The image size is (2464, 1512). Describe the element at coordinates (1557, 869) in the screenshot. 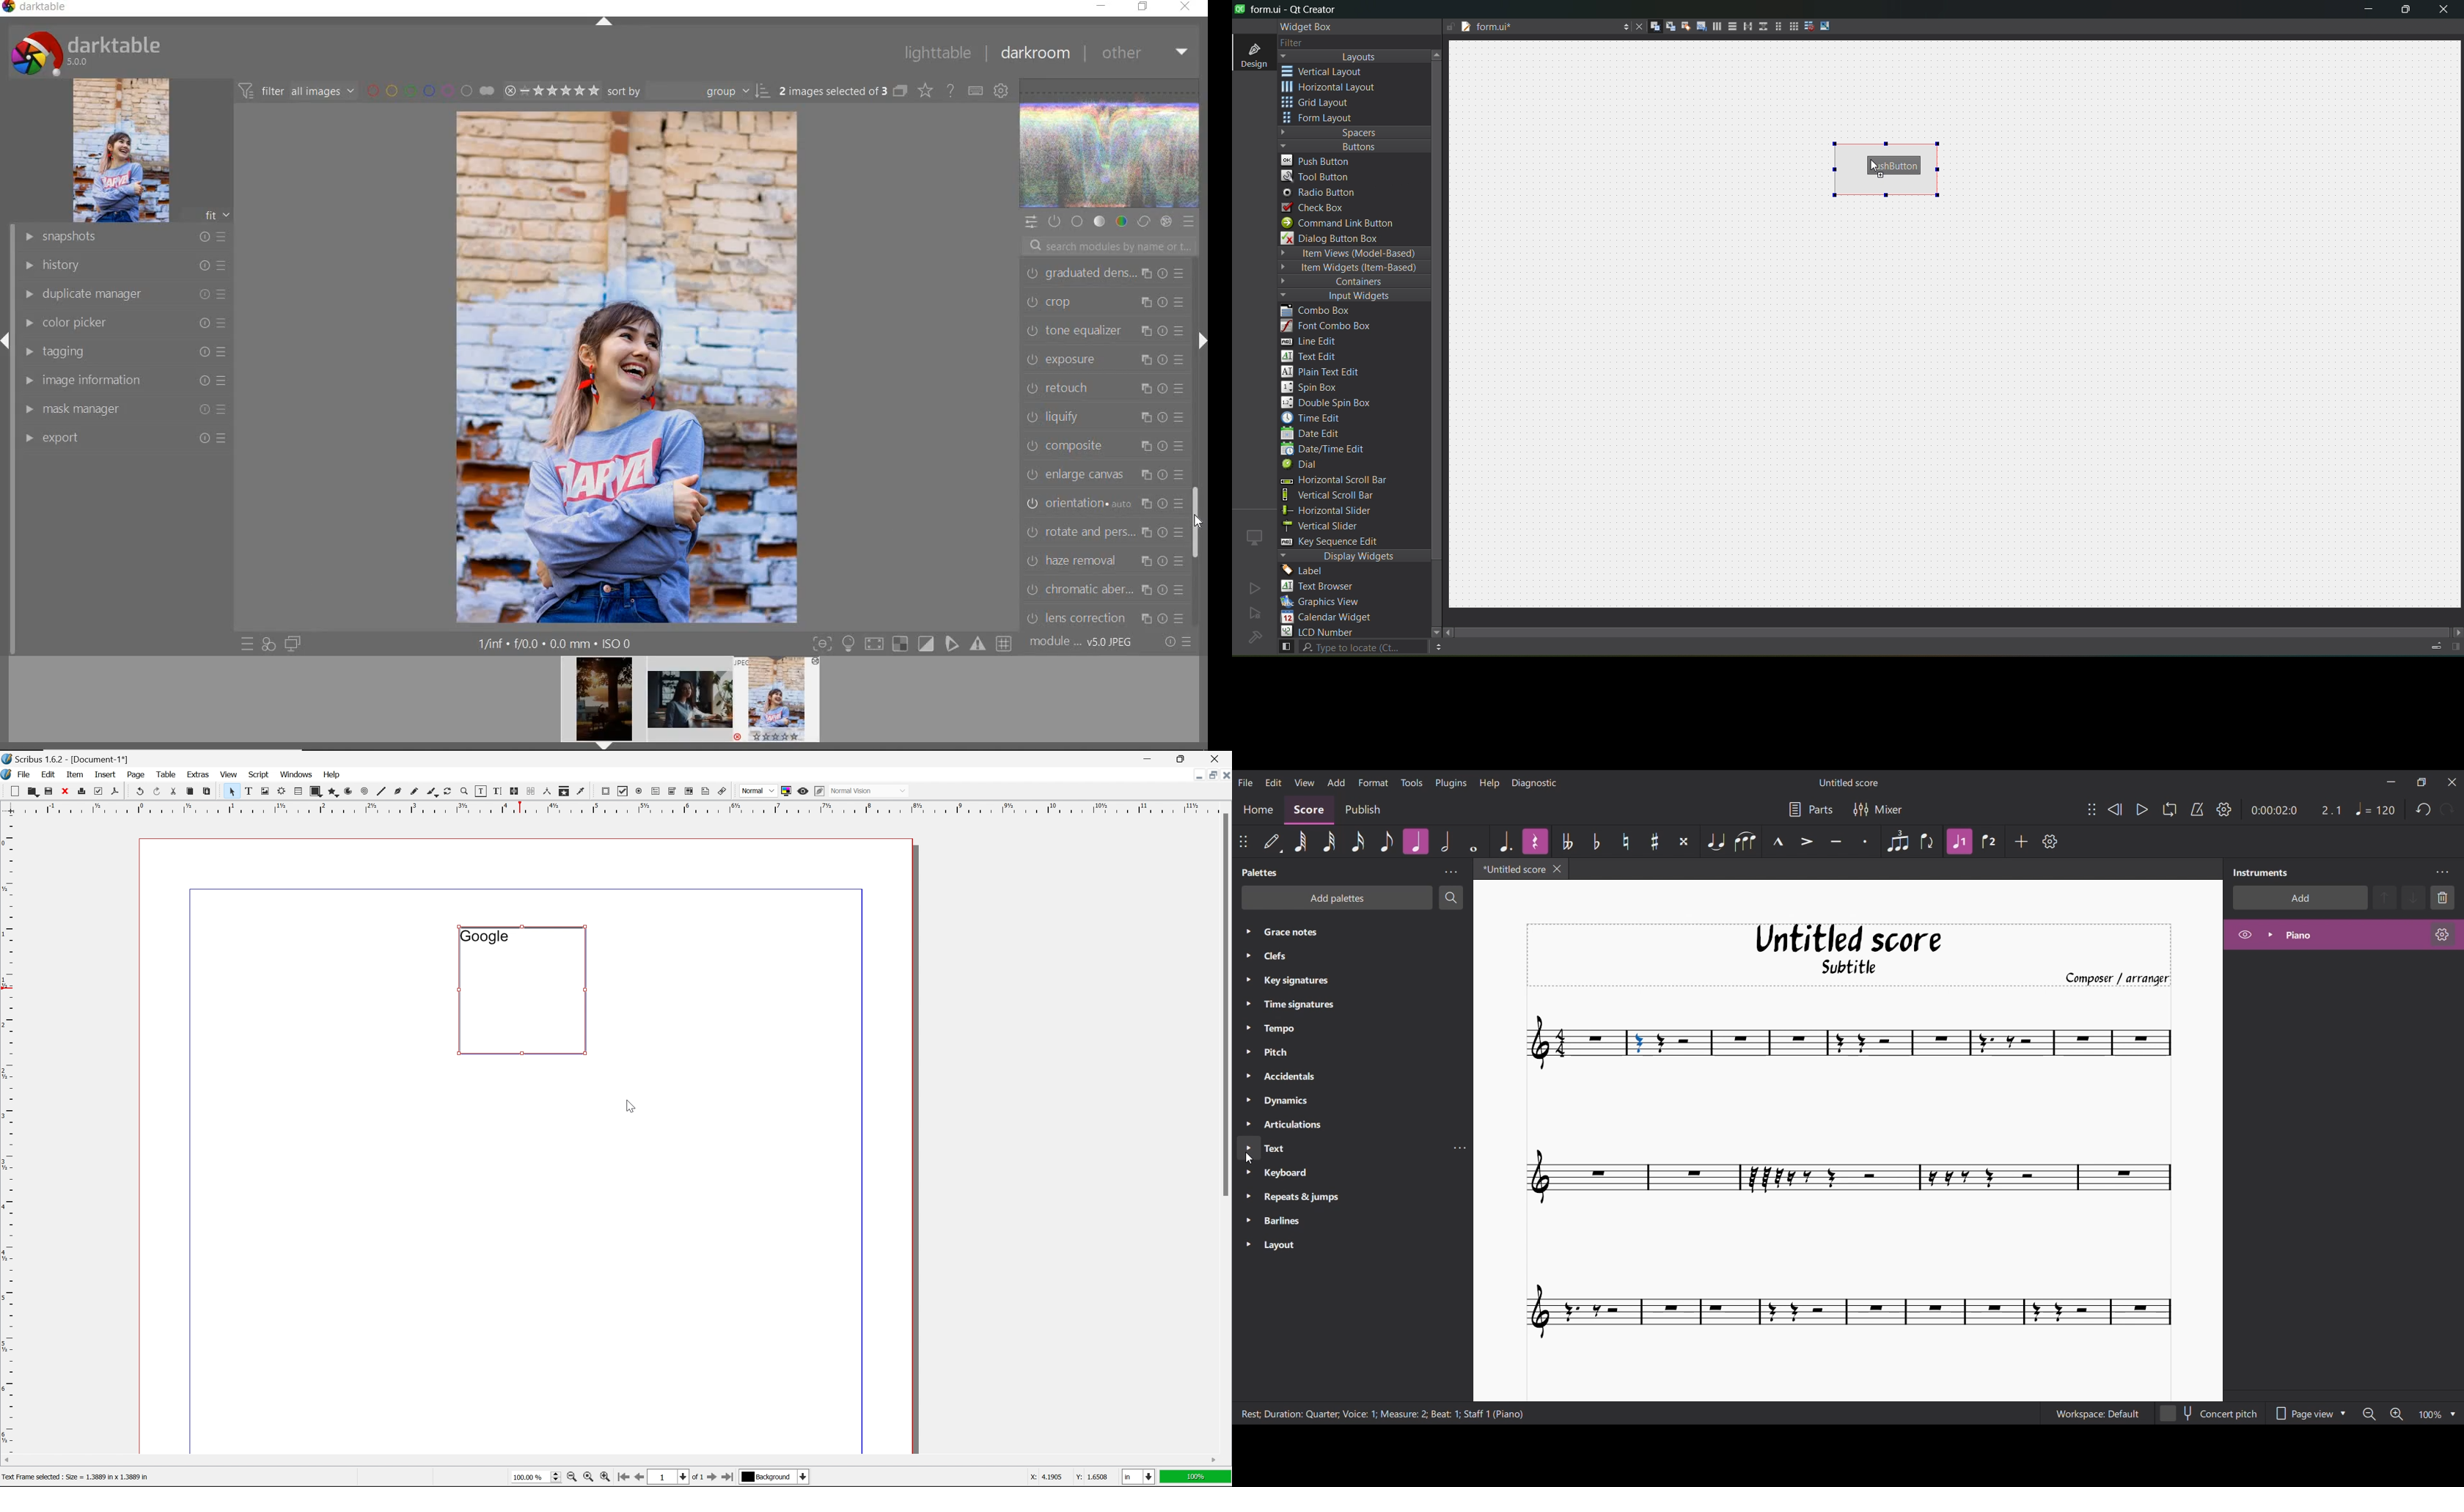

I see `Close tab` at that location.